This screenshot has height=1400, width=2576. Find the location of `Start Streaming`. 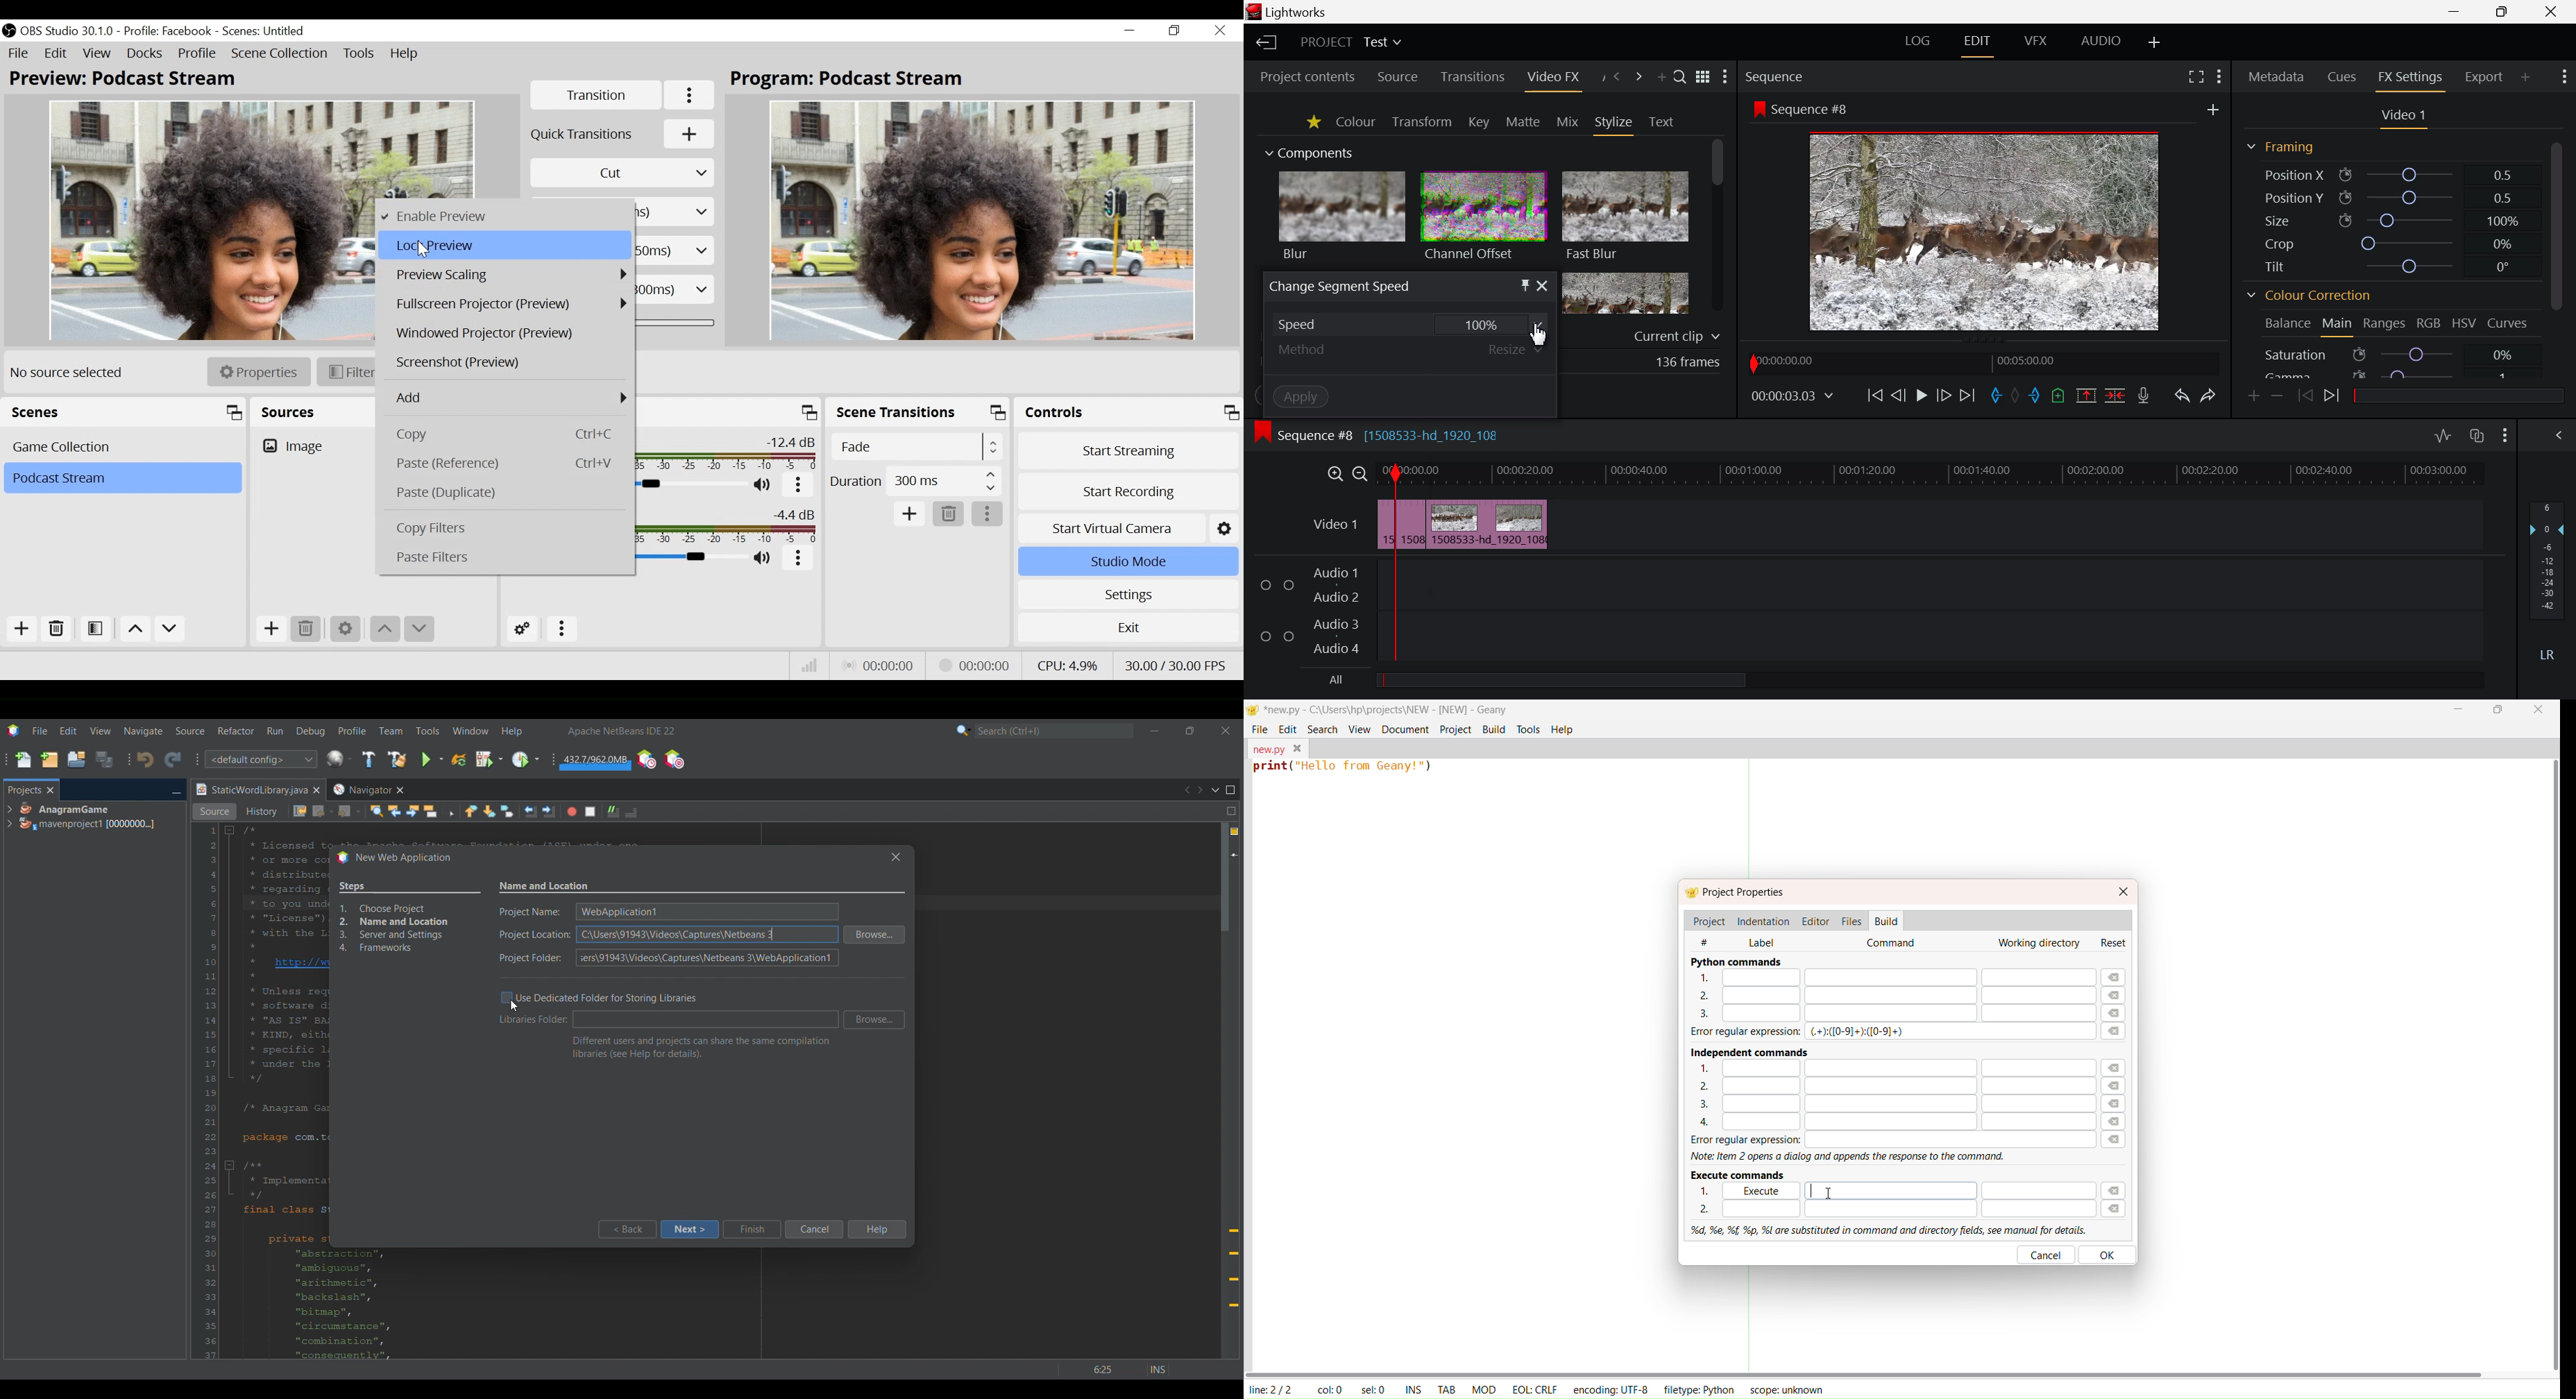

Start Streaming is located at coordinates (1128, 451).